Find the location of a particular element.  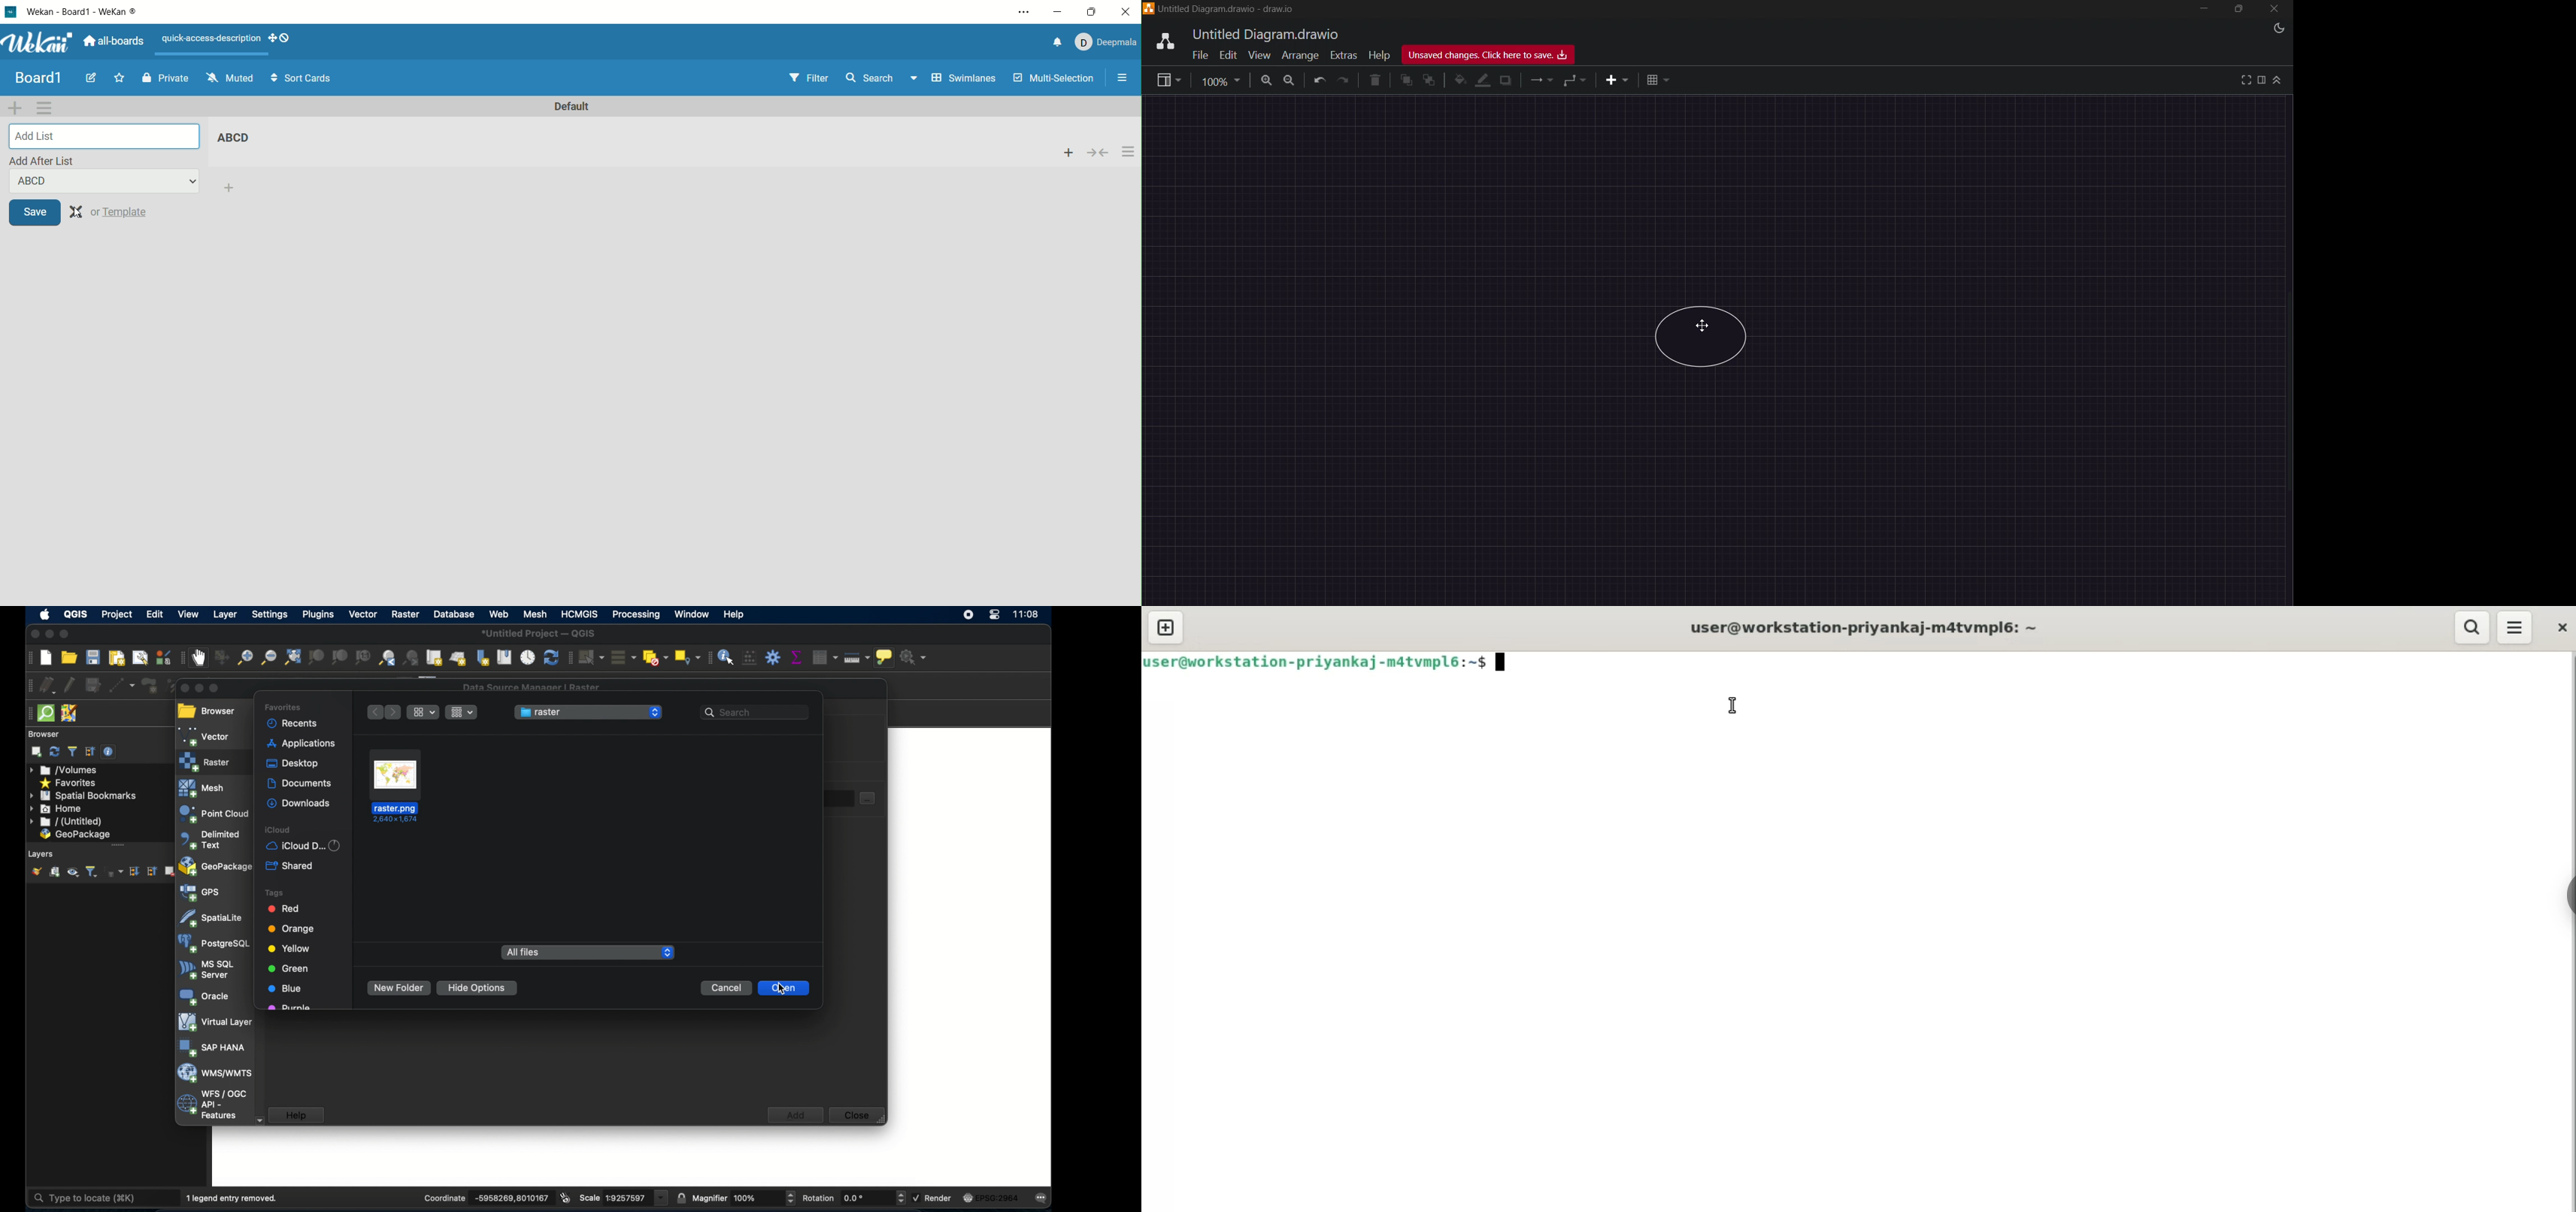

waypoints is located at coordinates (1573, 82).